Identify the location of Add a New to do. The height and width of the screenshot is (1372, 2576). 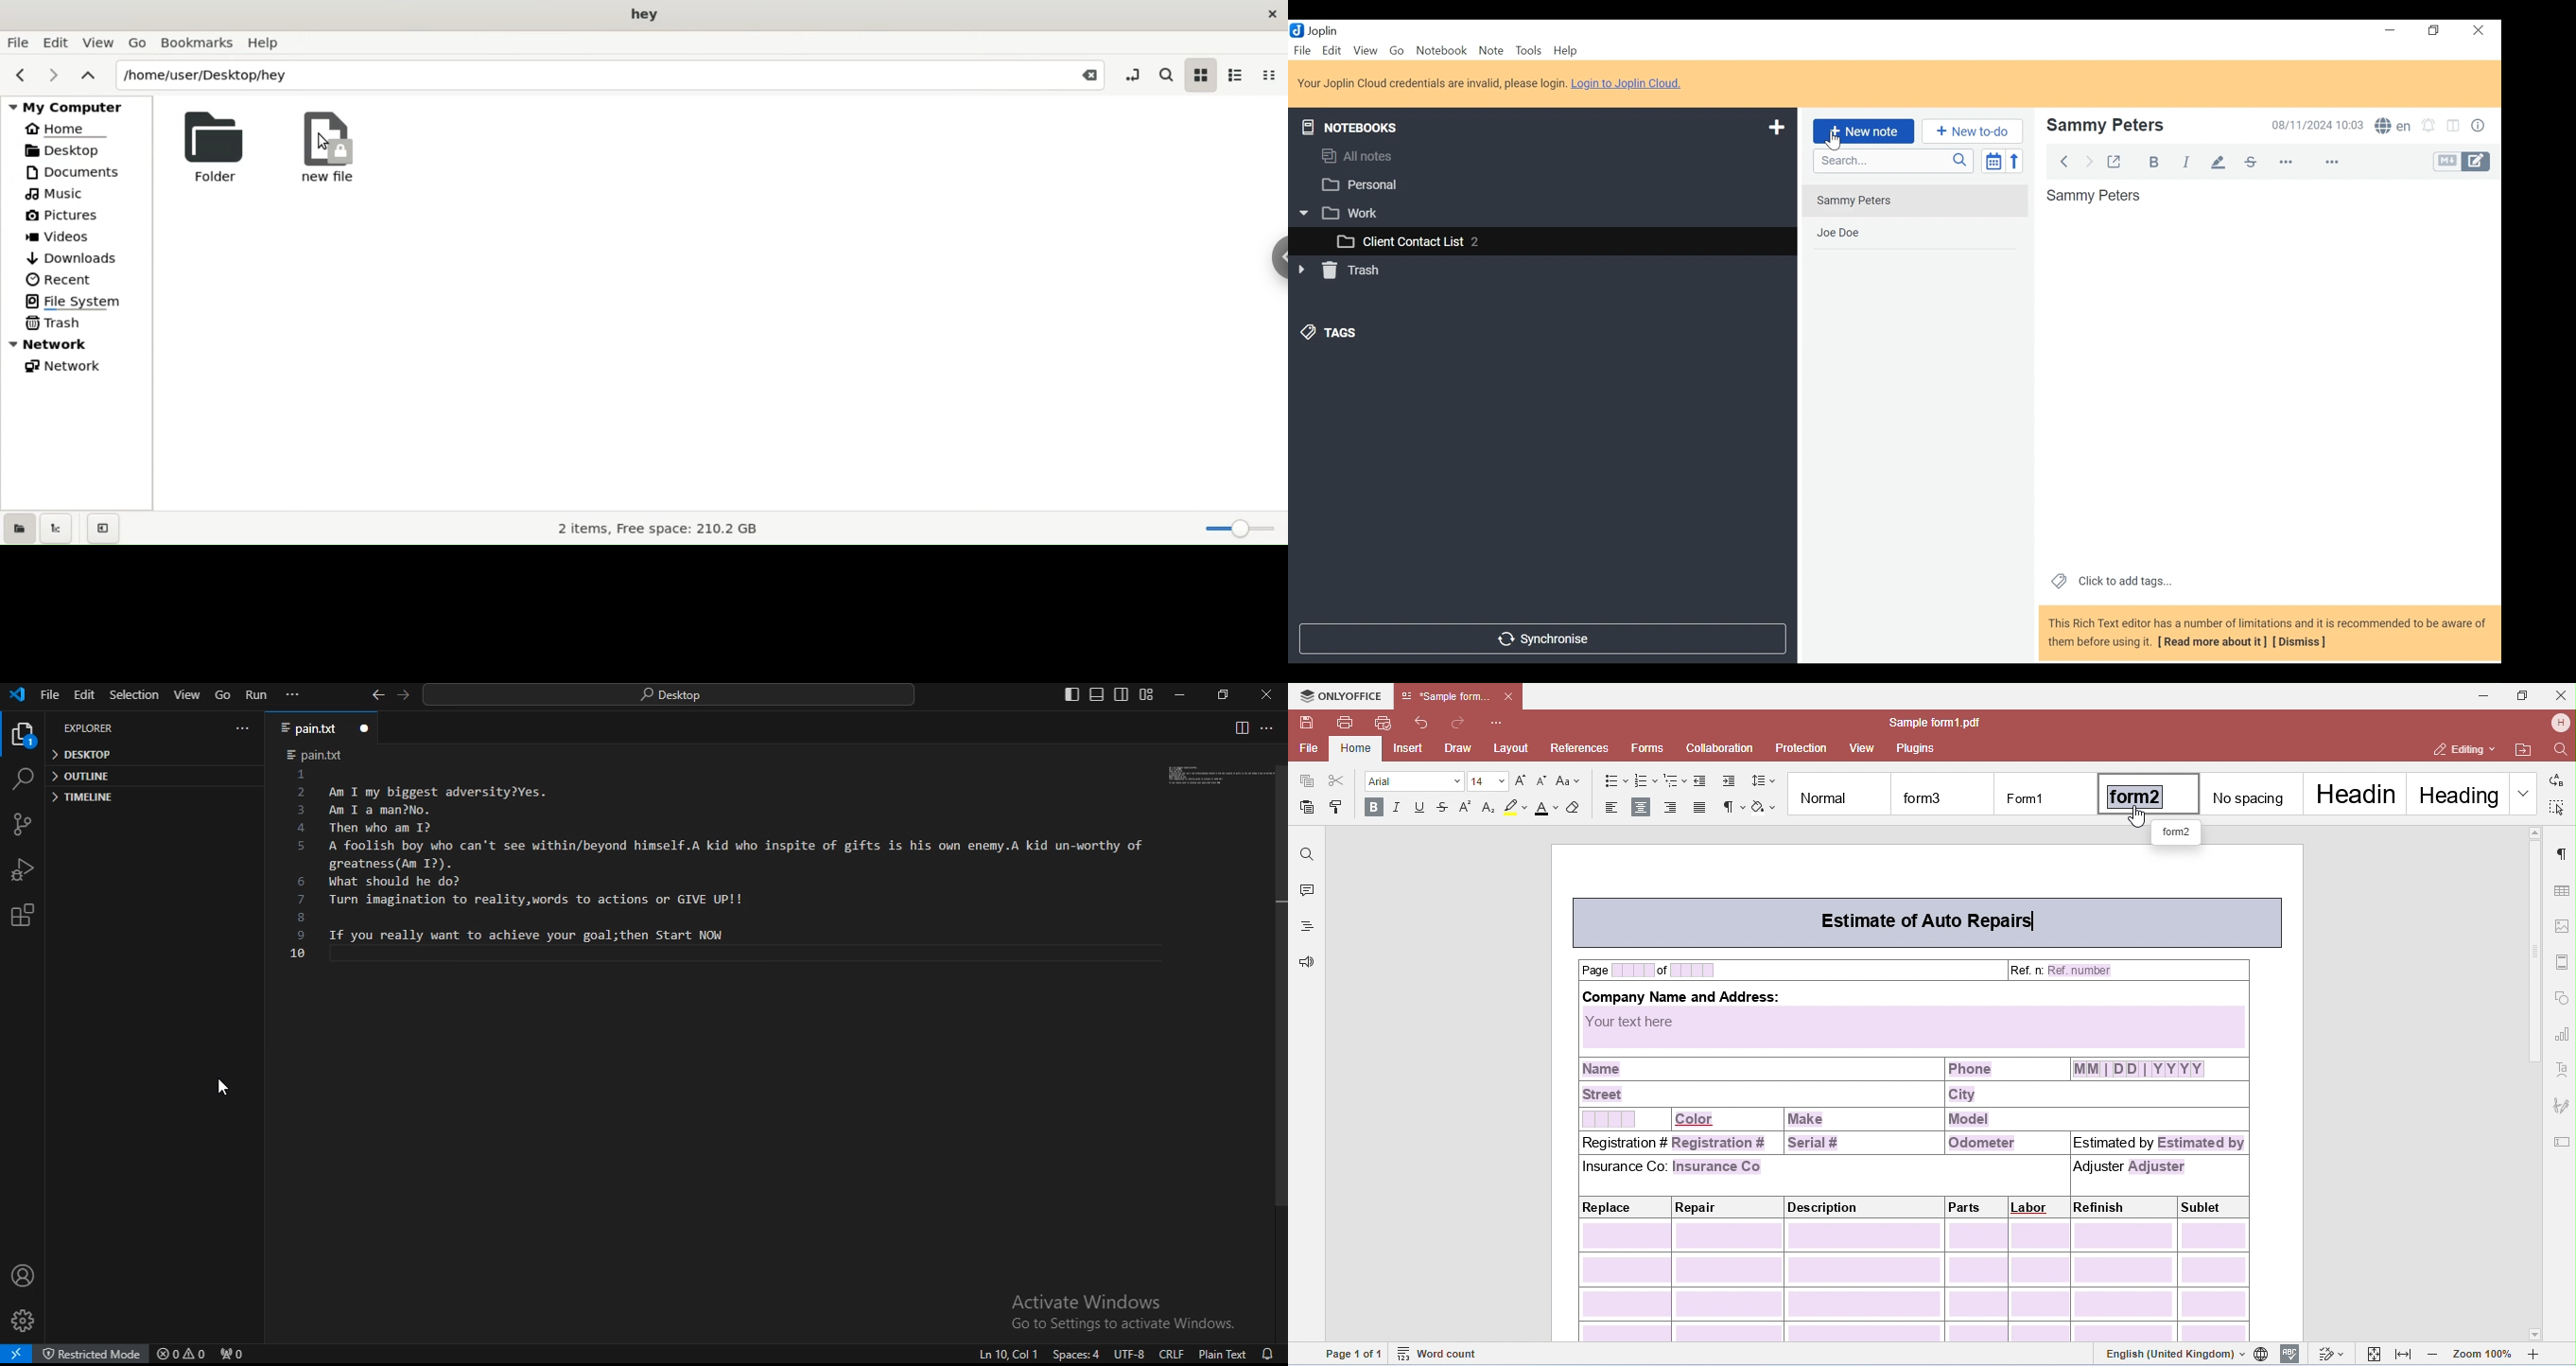
(1973, 131).